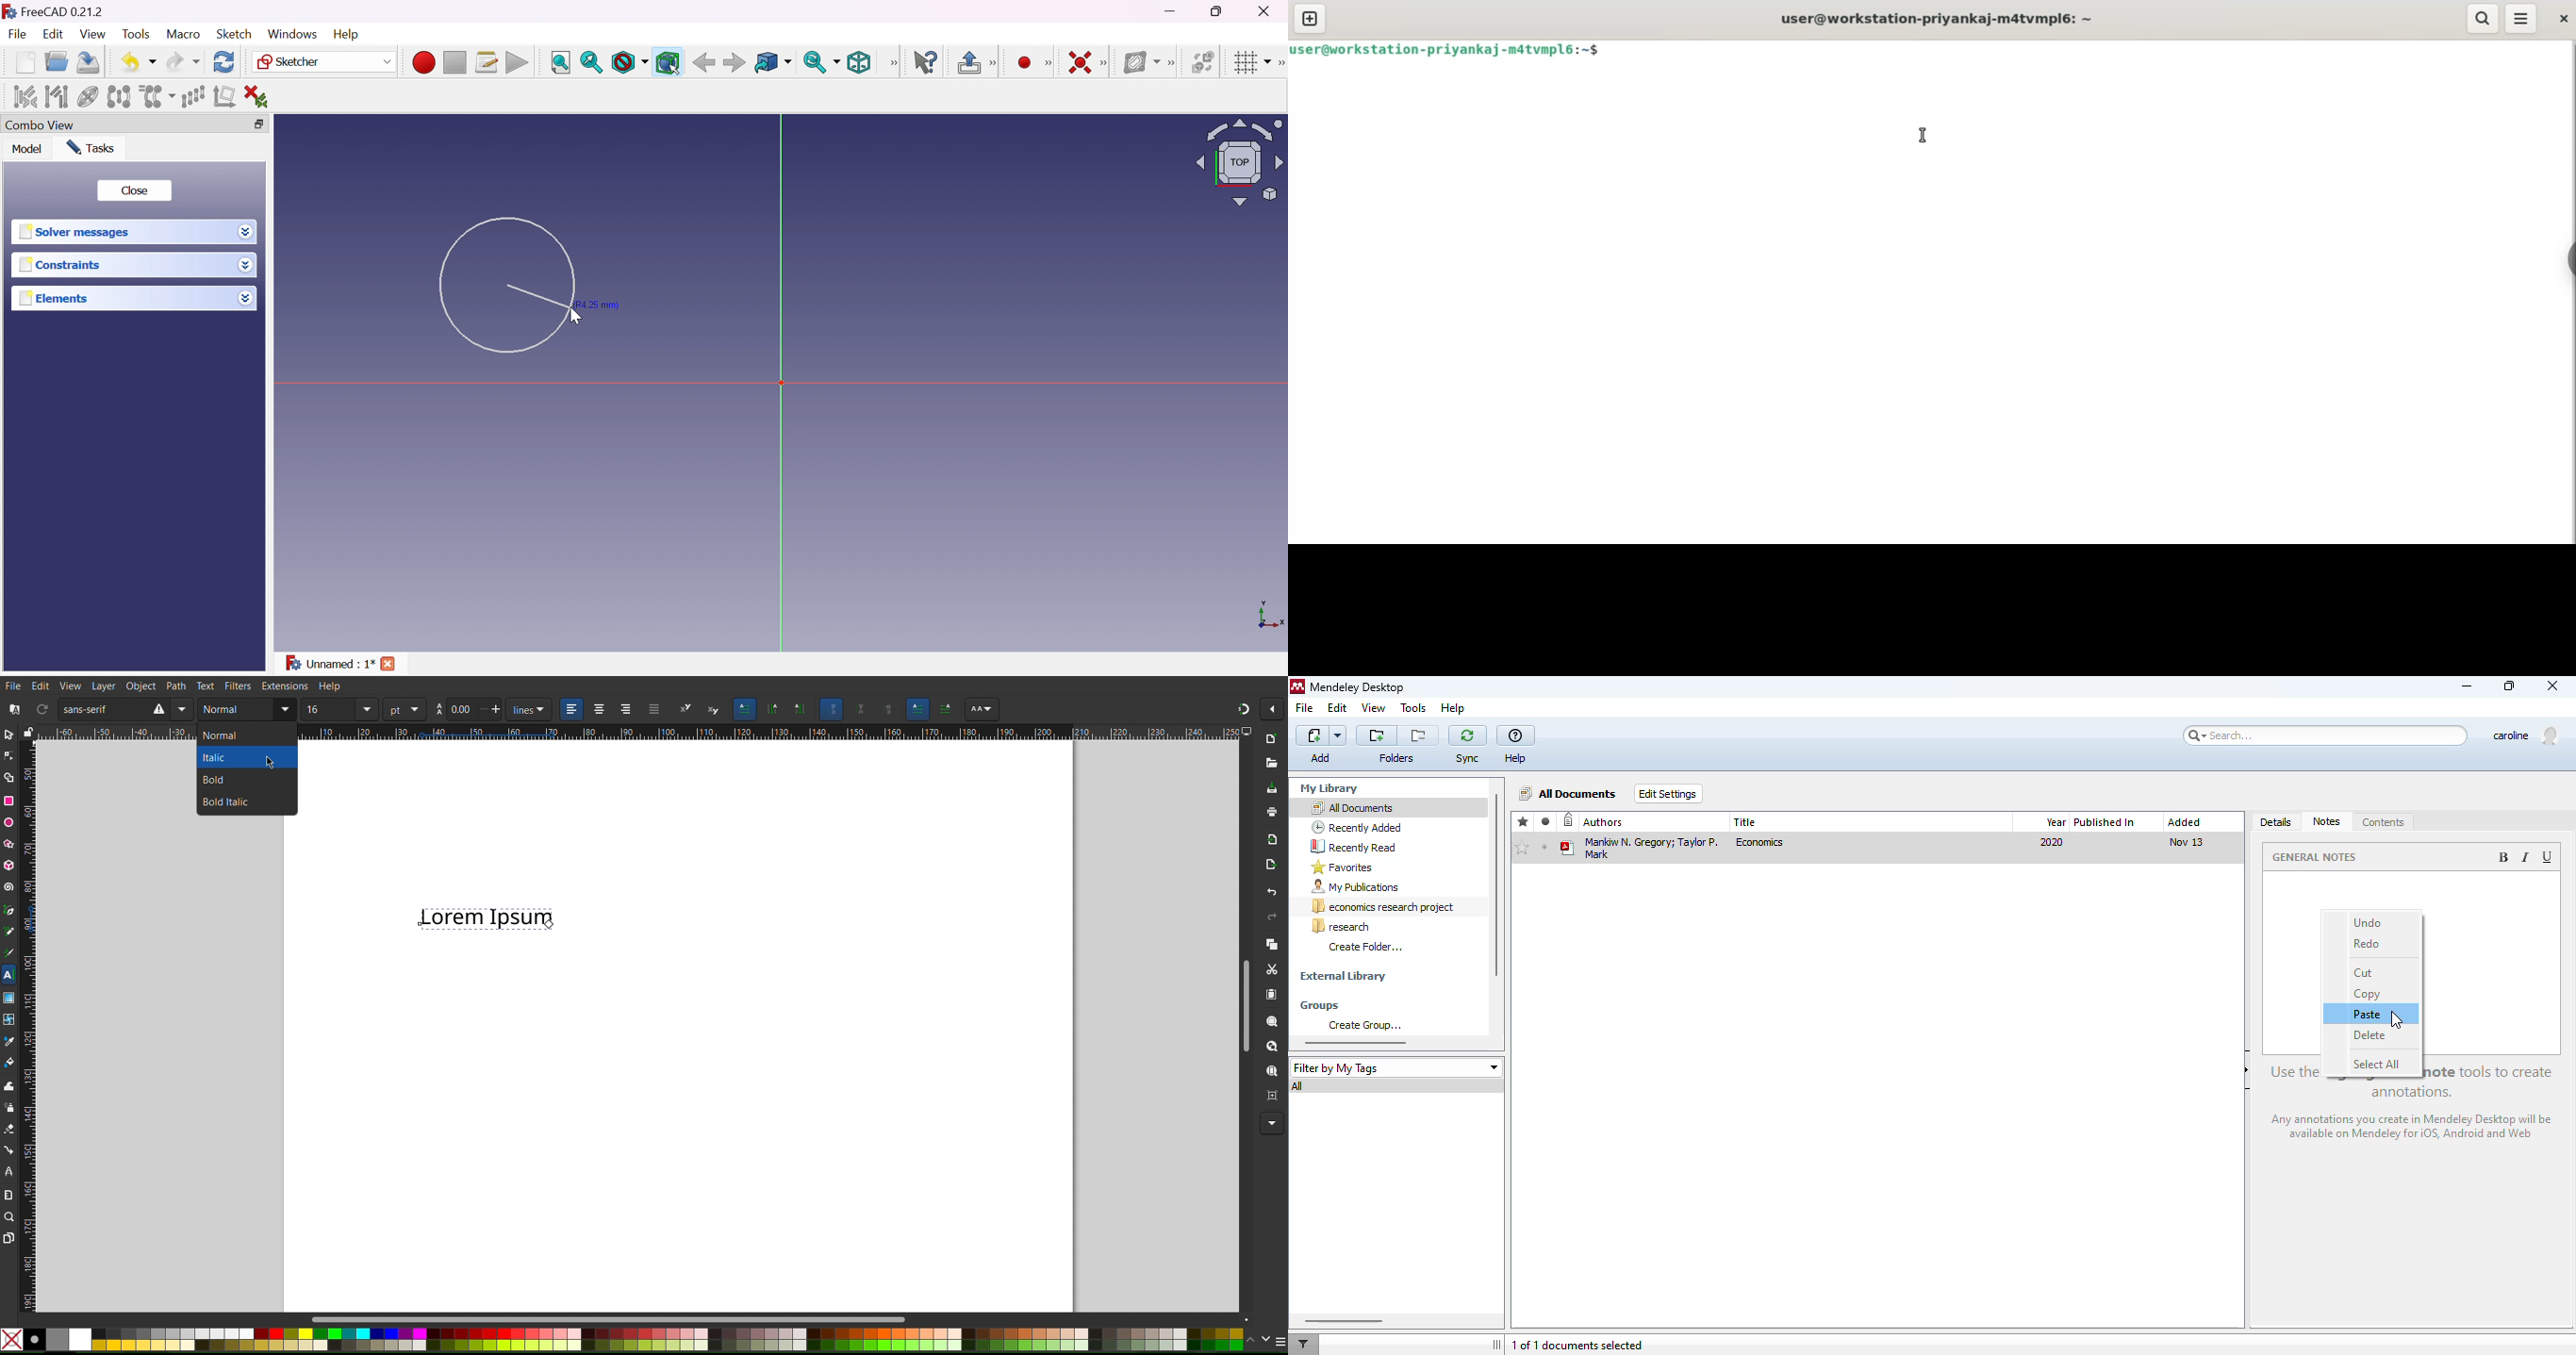  Describe the element at coordinates (1453, 708) in the screenshot. I see `help` at that location.